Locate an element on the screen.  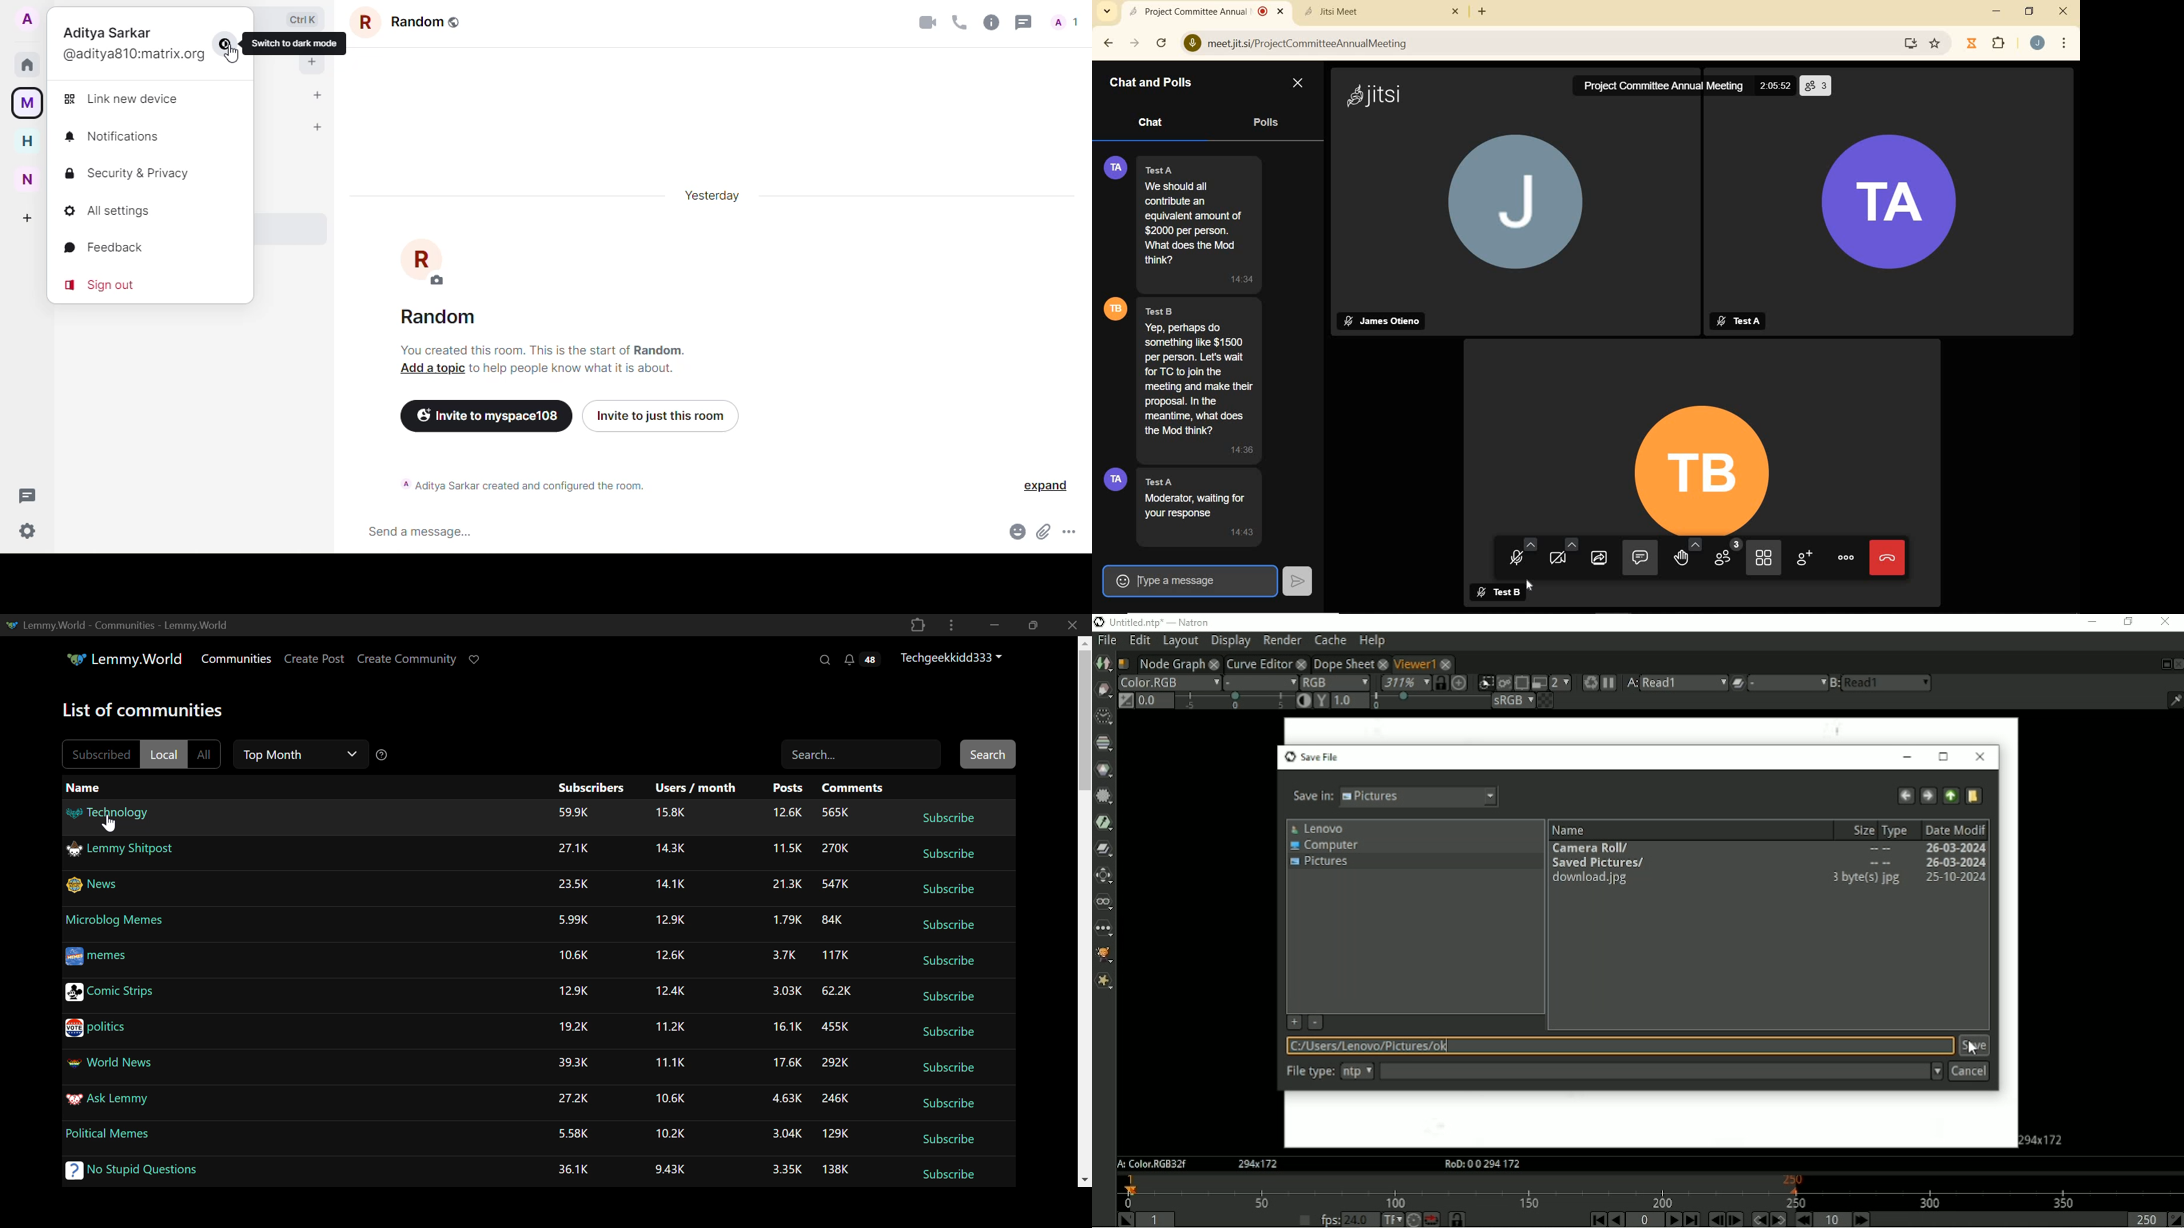
change mode is located at coordinates (230, 42).